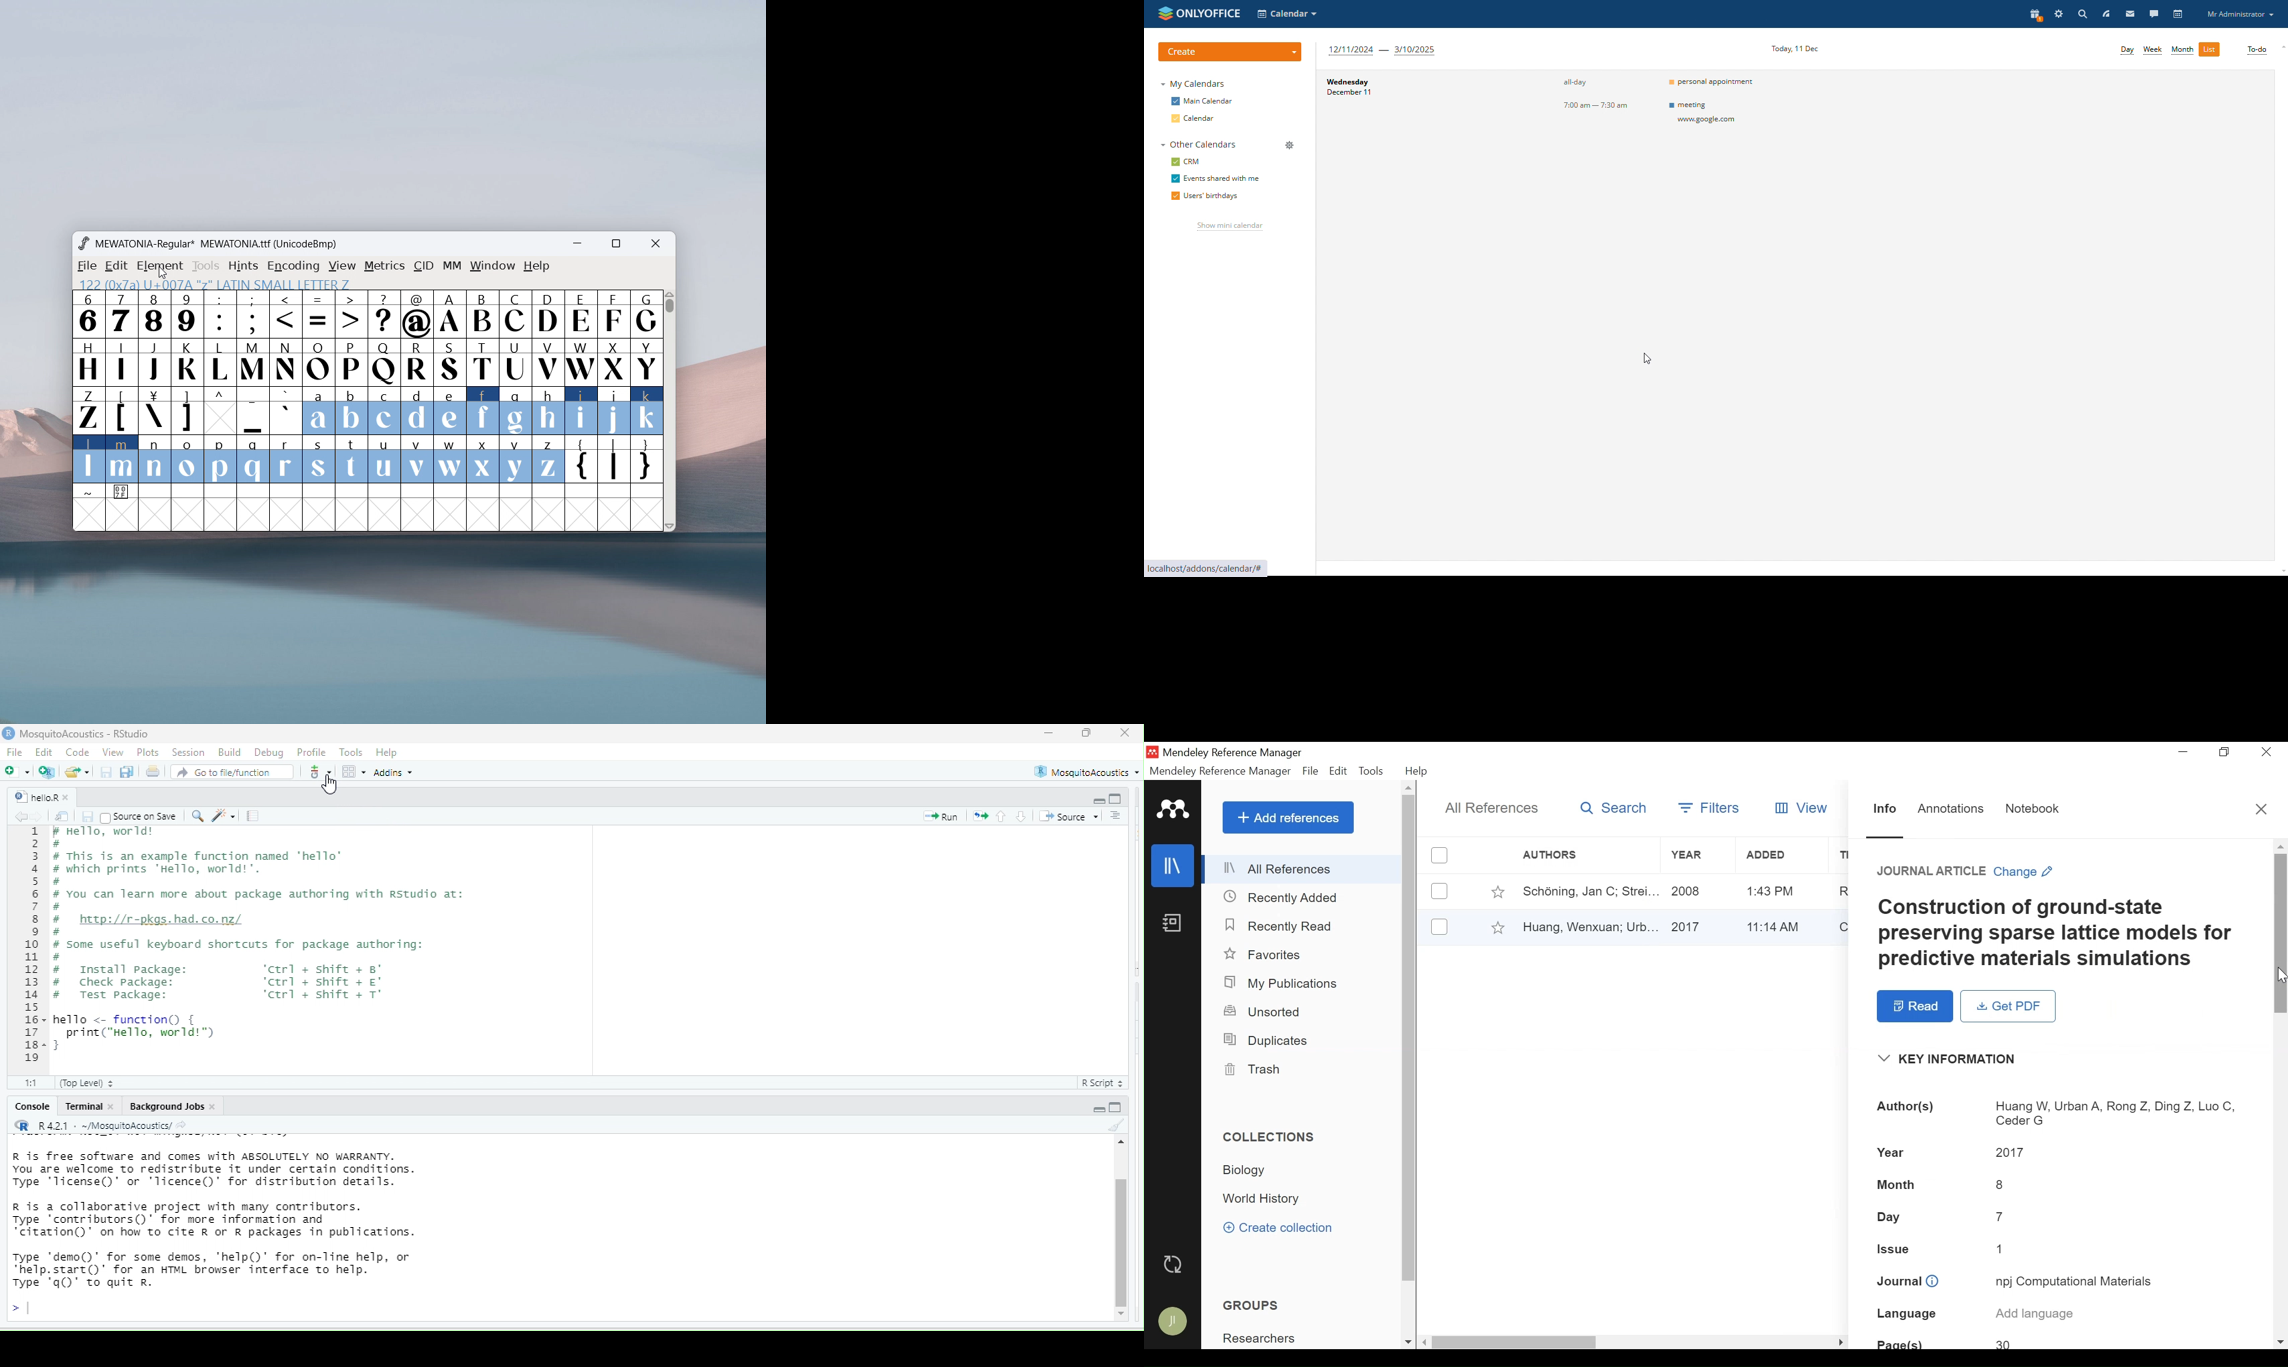 The width and height of the screenshot is (2296, 1372). I want to click on View, so click(109, 753).